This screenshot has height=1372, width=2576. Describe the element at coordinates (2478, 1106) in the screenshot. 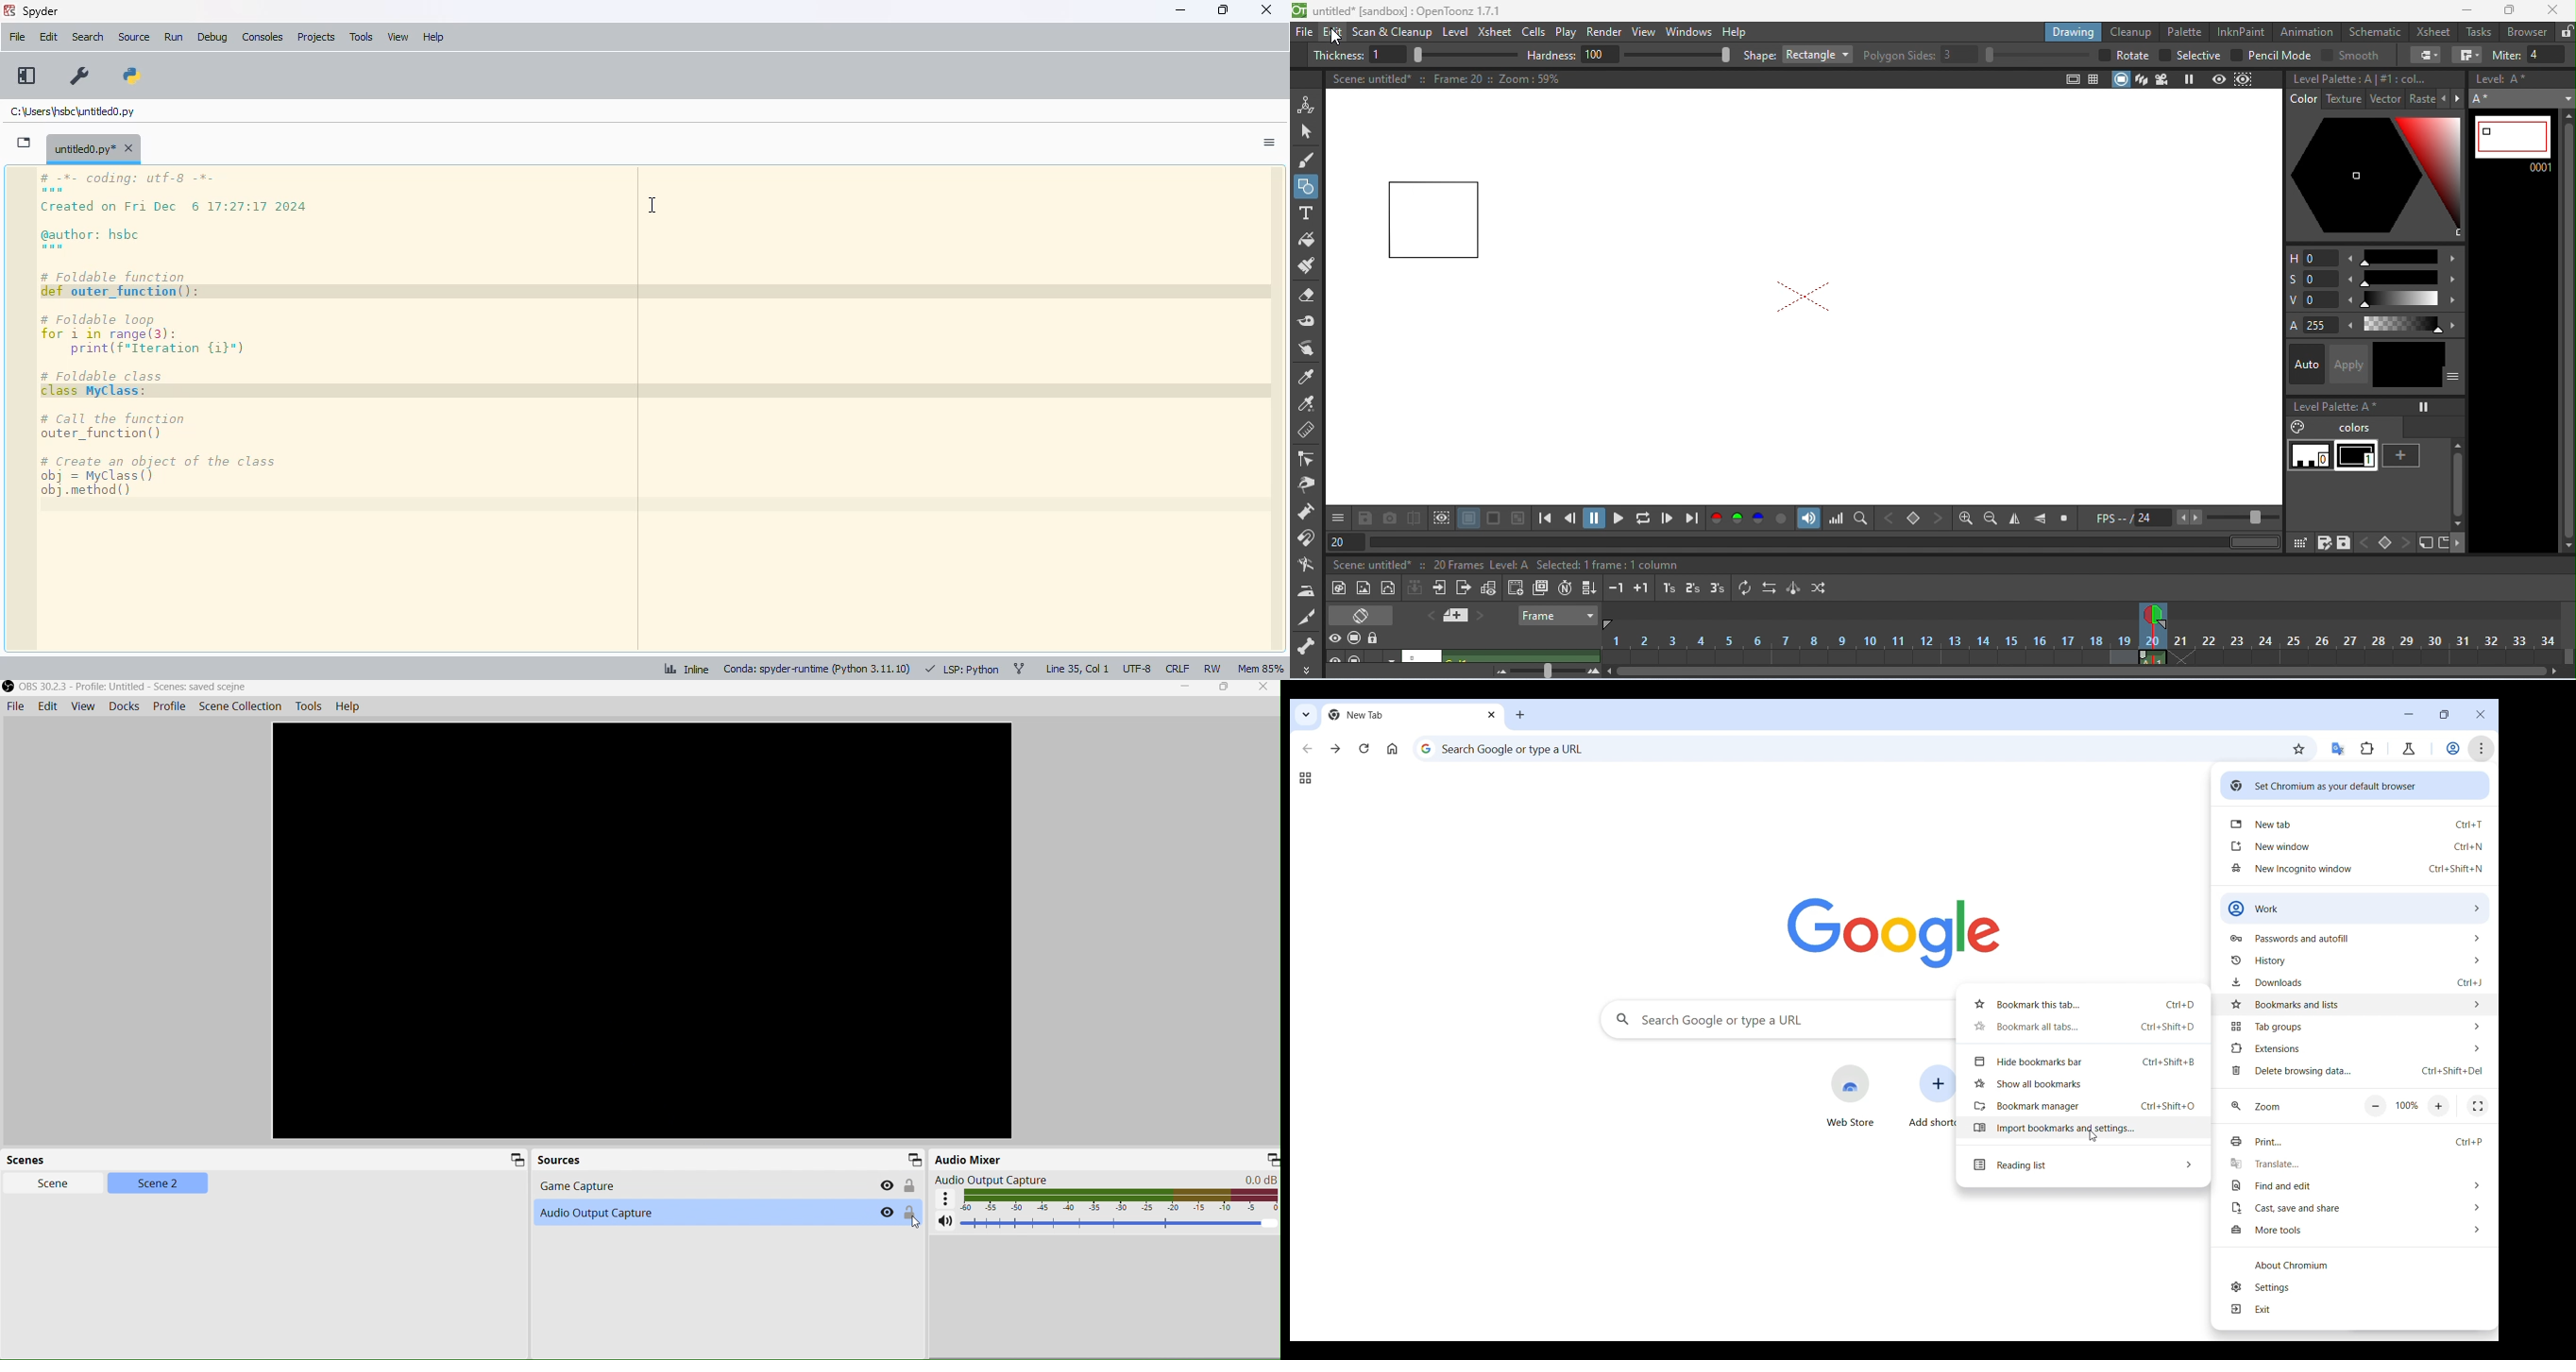

I see `Fullscreen` at that location.